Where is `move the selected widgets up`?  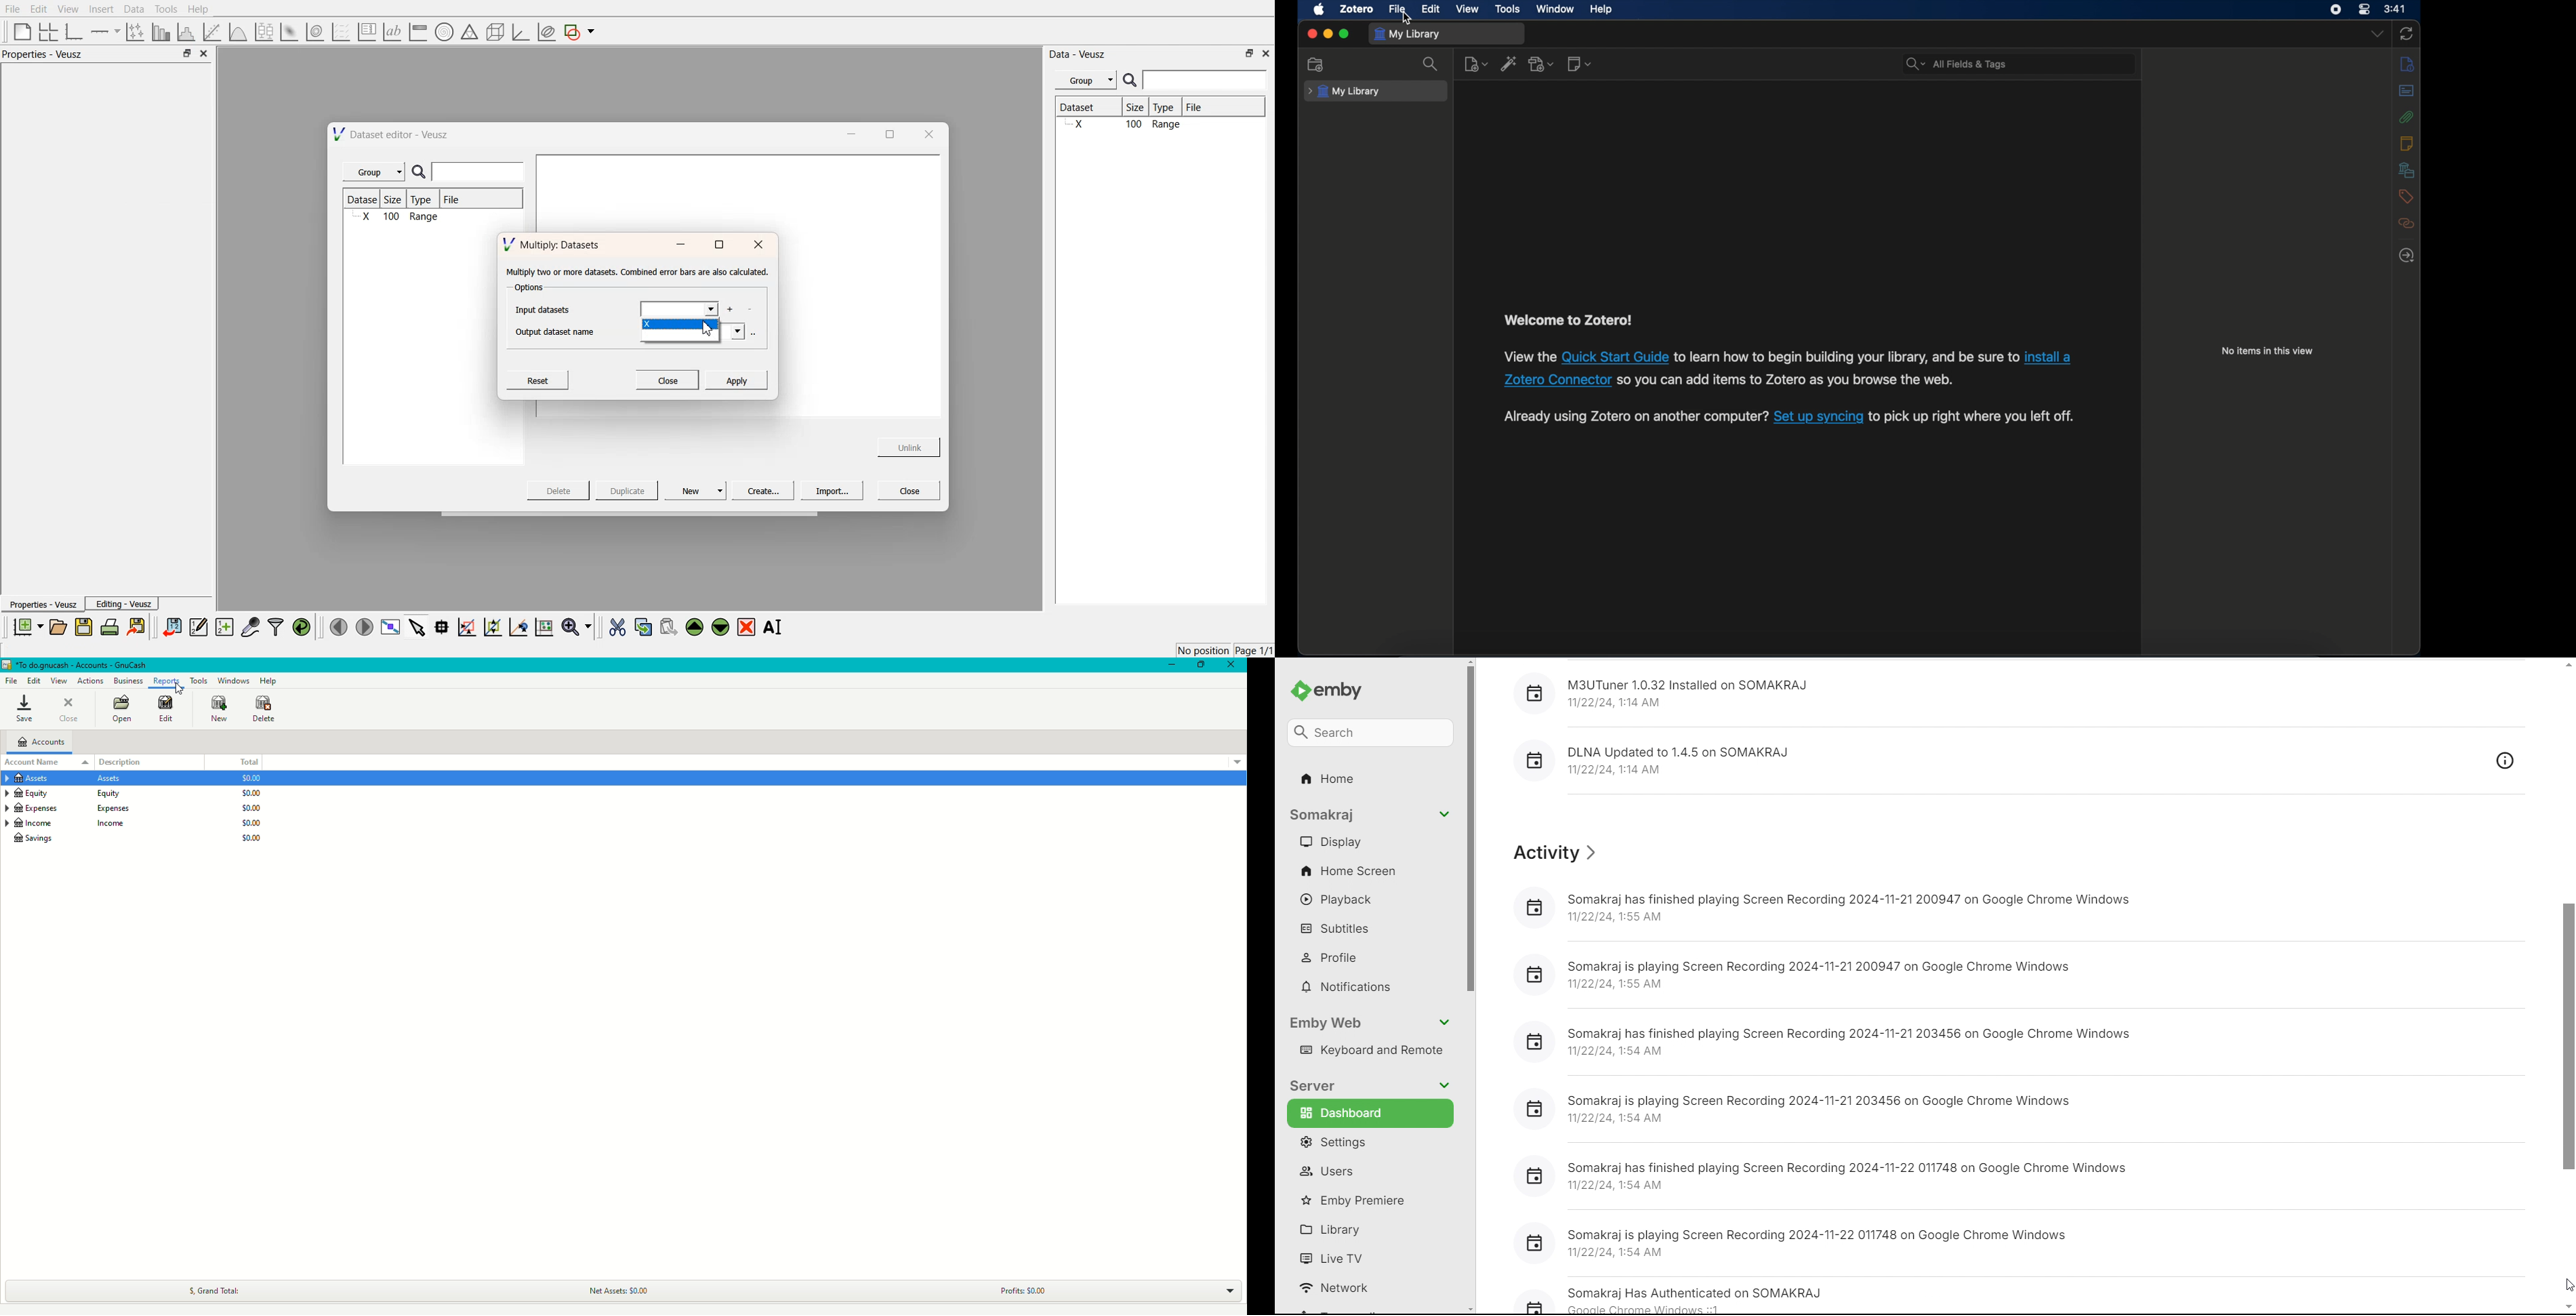 move the selected widgets up is located at coordinates (696, 628).